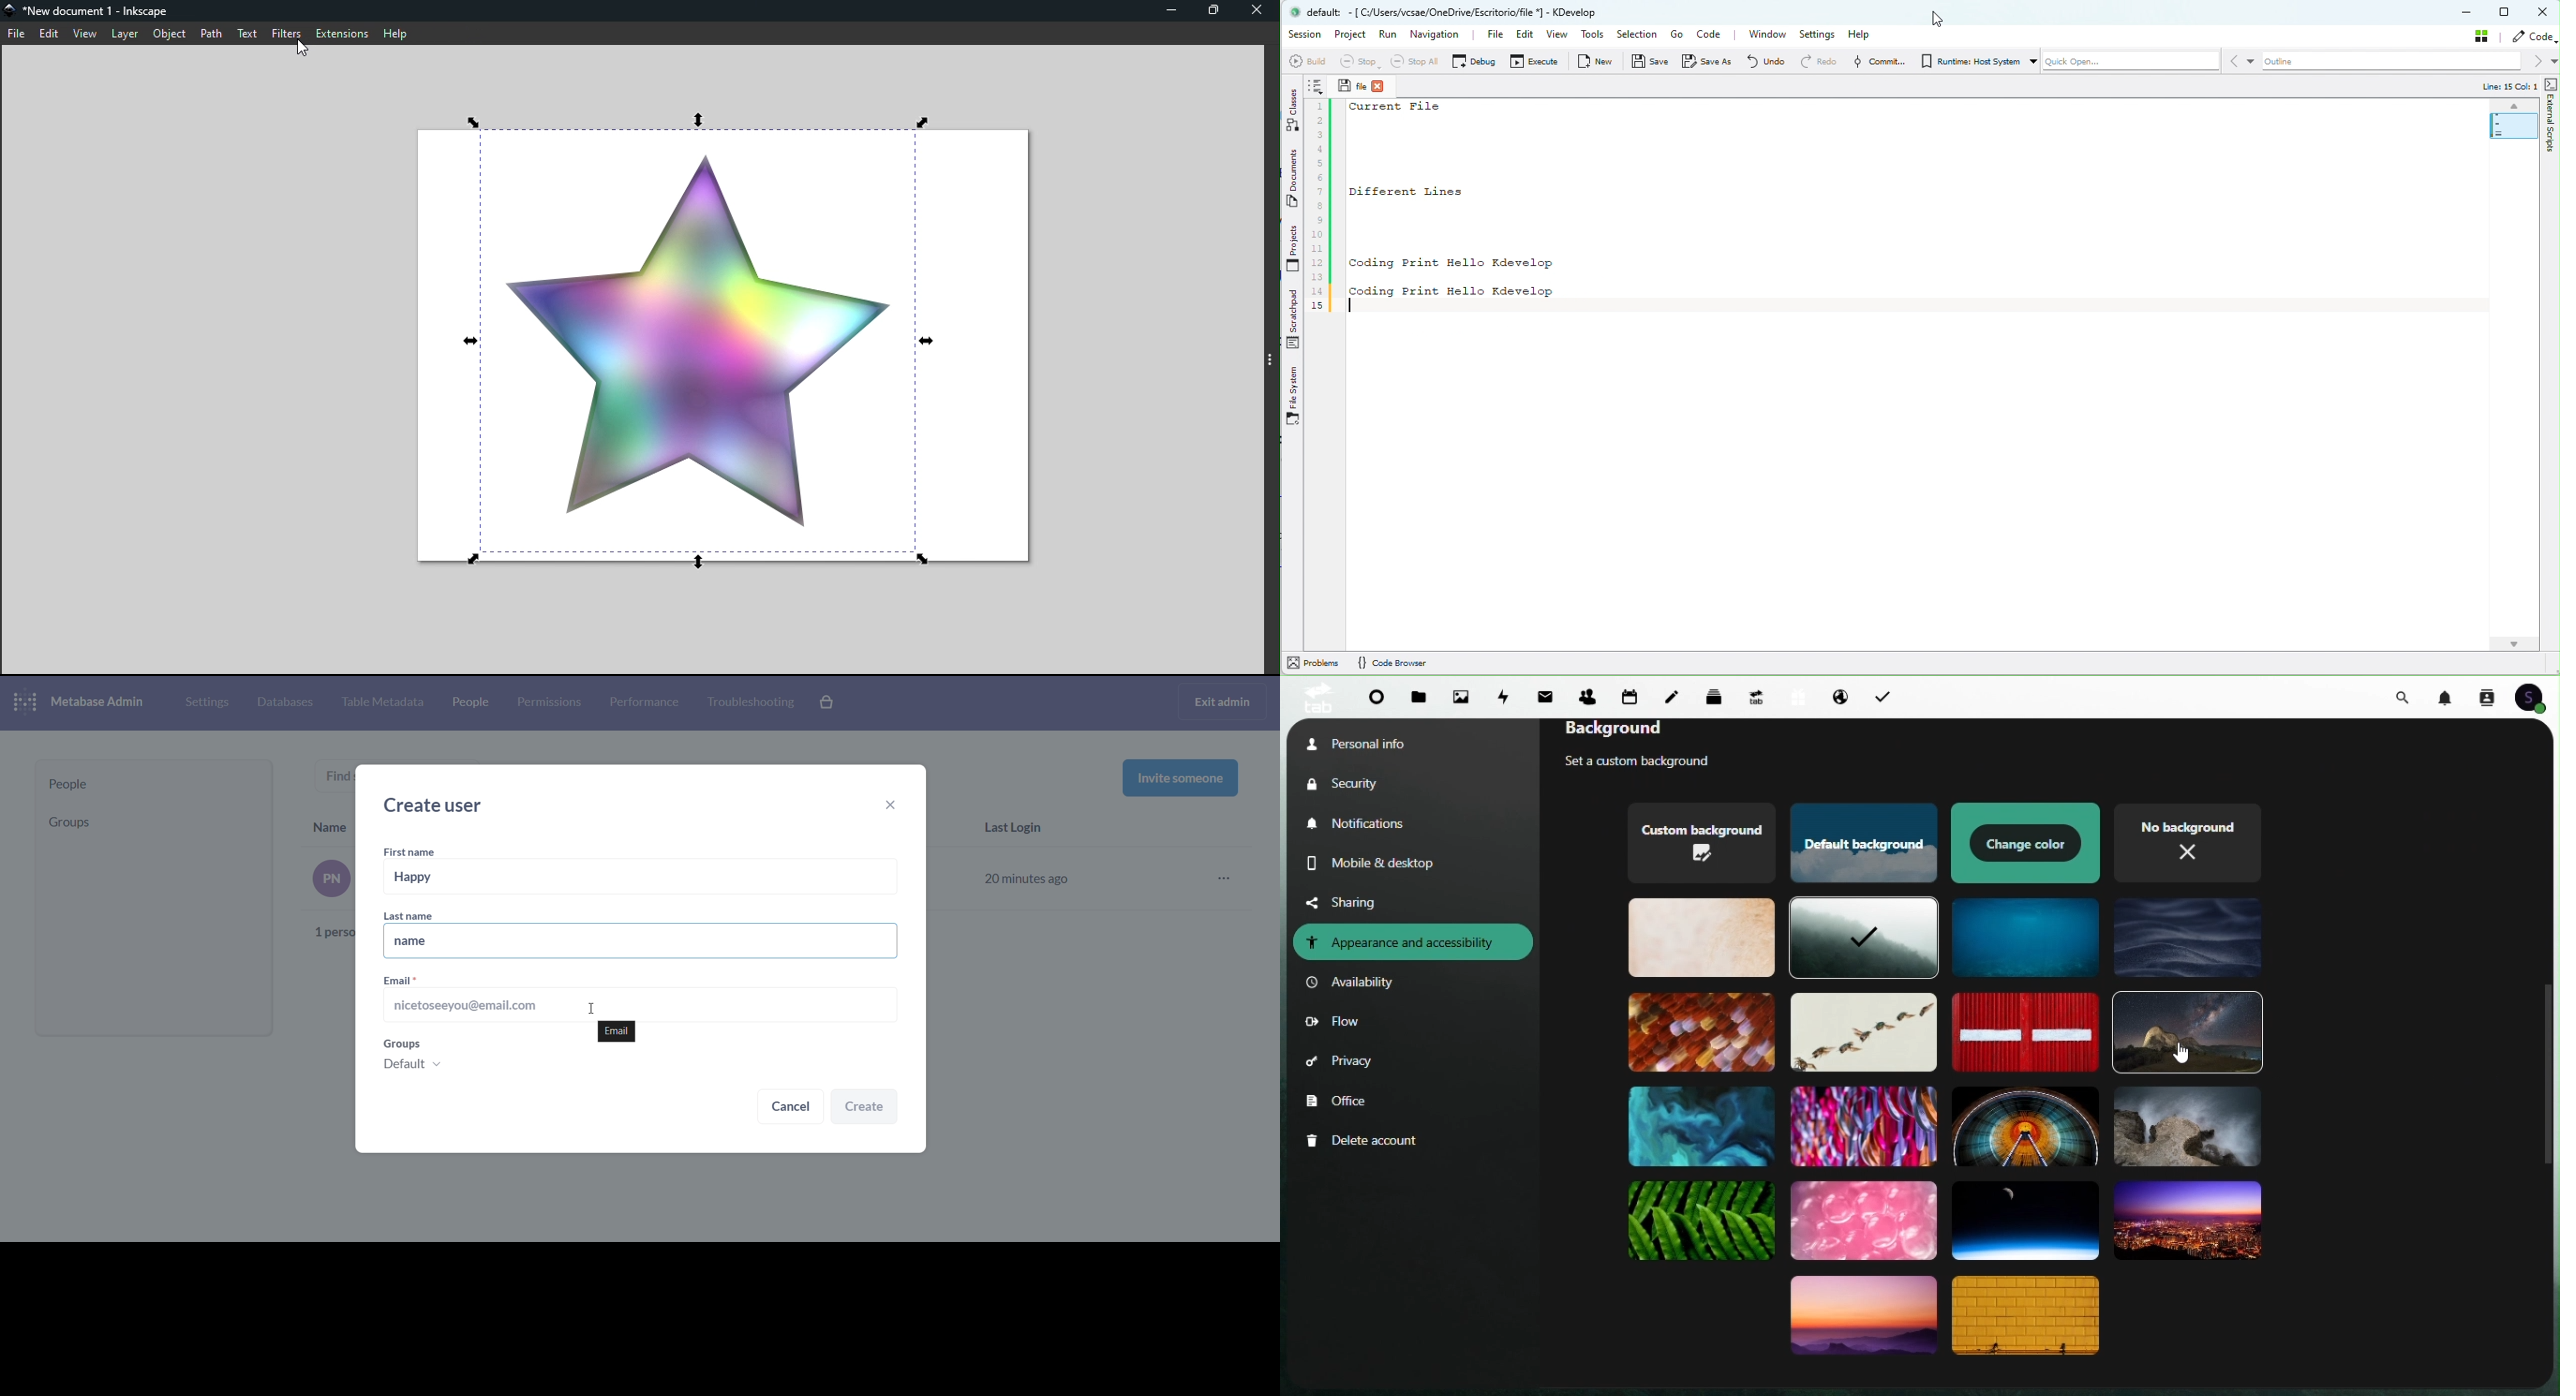 This screenshot has height=1400, width=2576. I want to click on Path, so click(210, 34).